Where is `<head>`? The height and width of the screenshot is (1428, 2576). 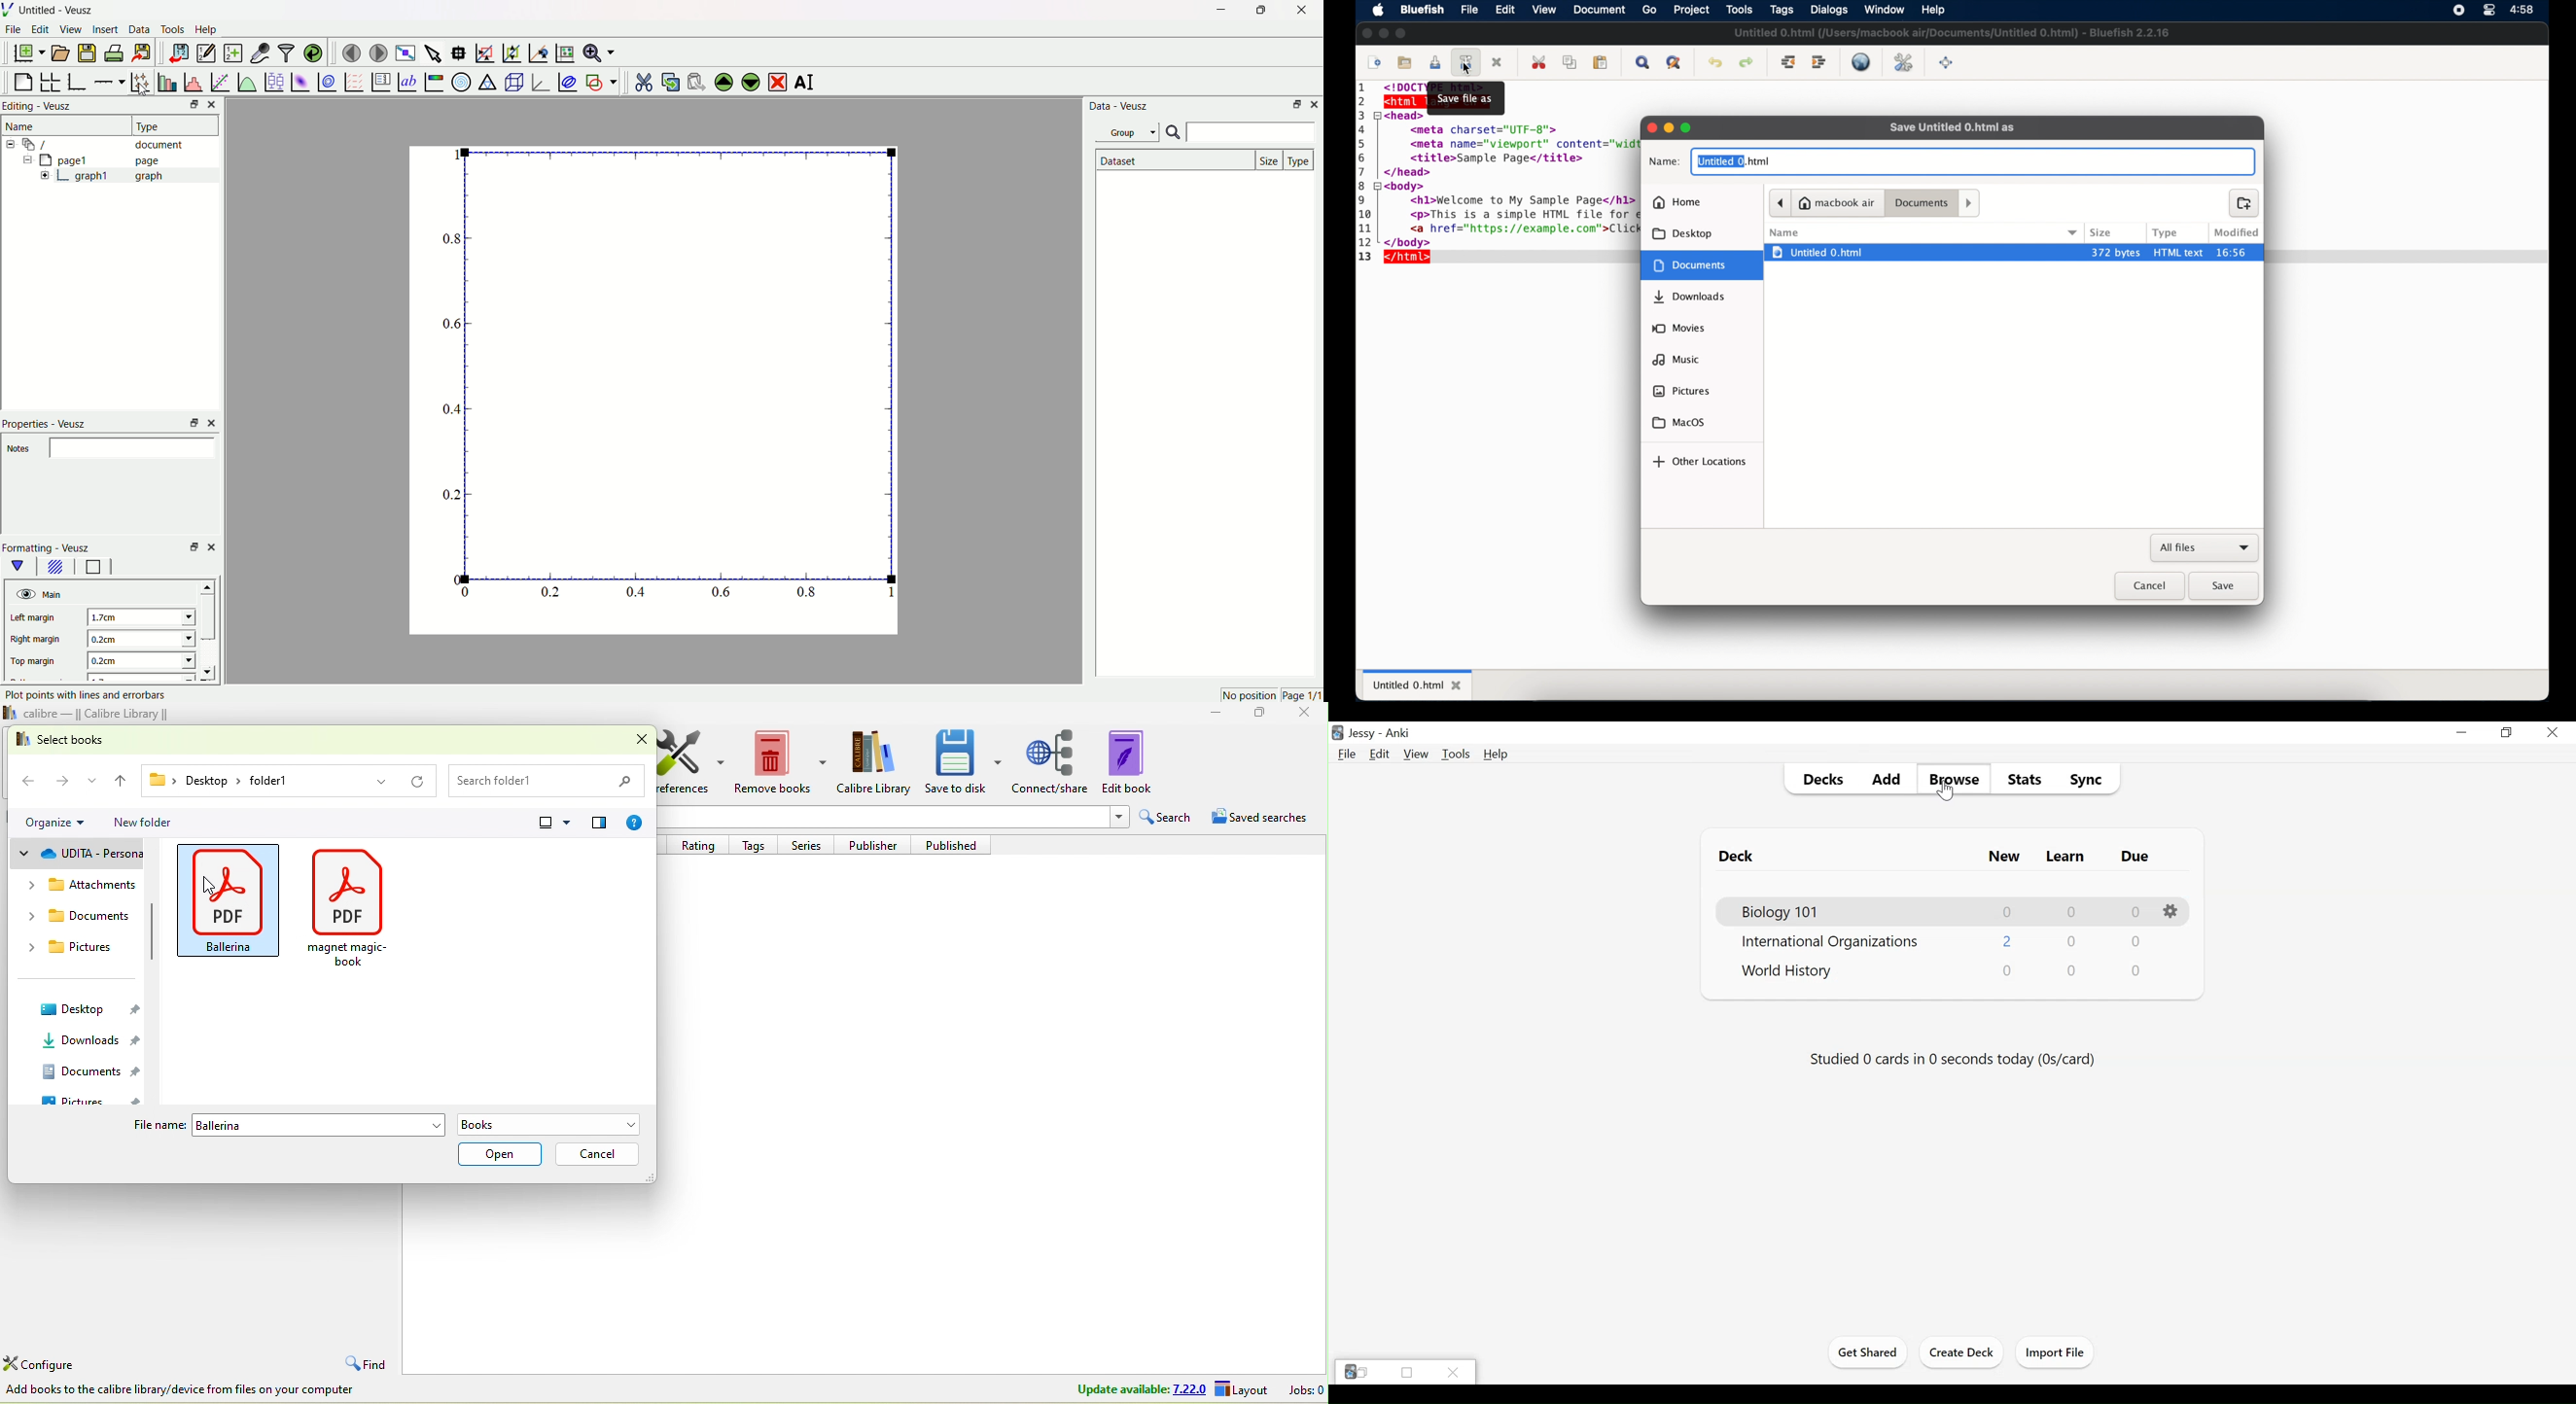 <head> is located at coordinates (1404, 115).